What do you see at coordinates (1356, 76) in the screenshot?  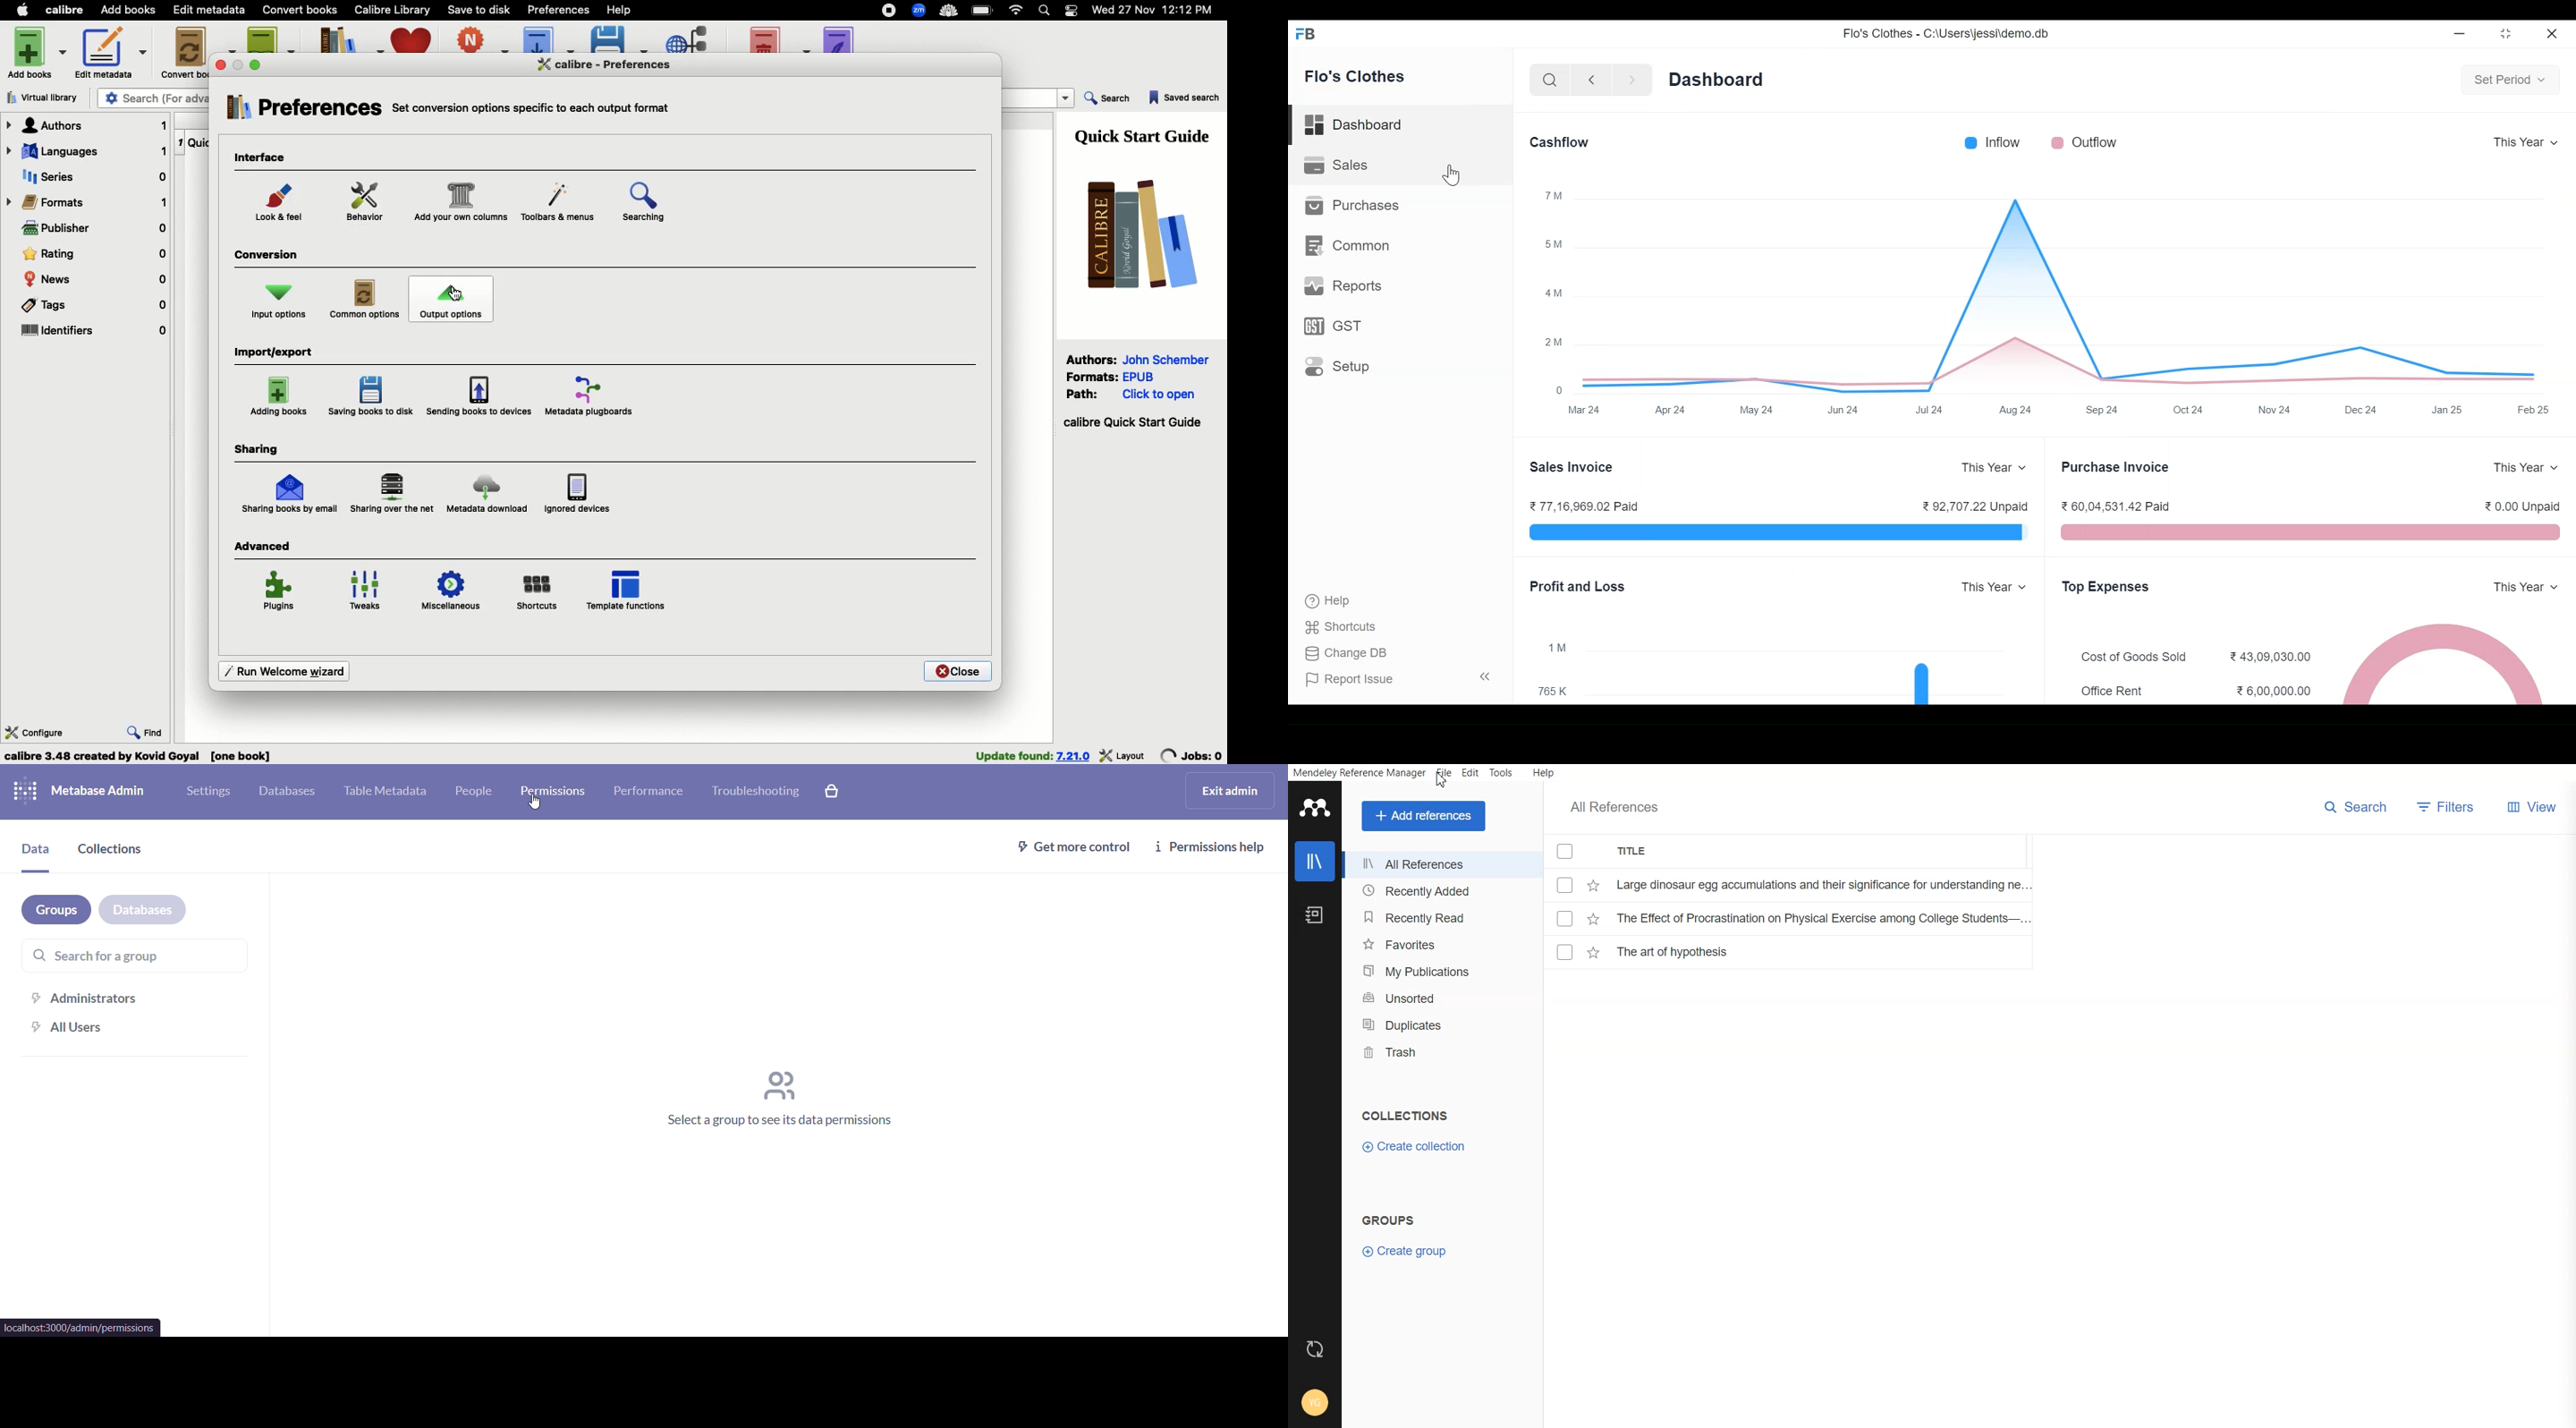 I see `Flo's Clothes` at bounding box center [1356, 76].